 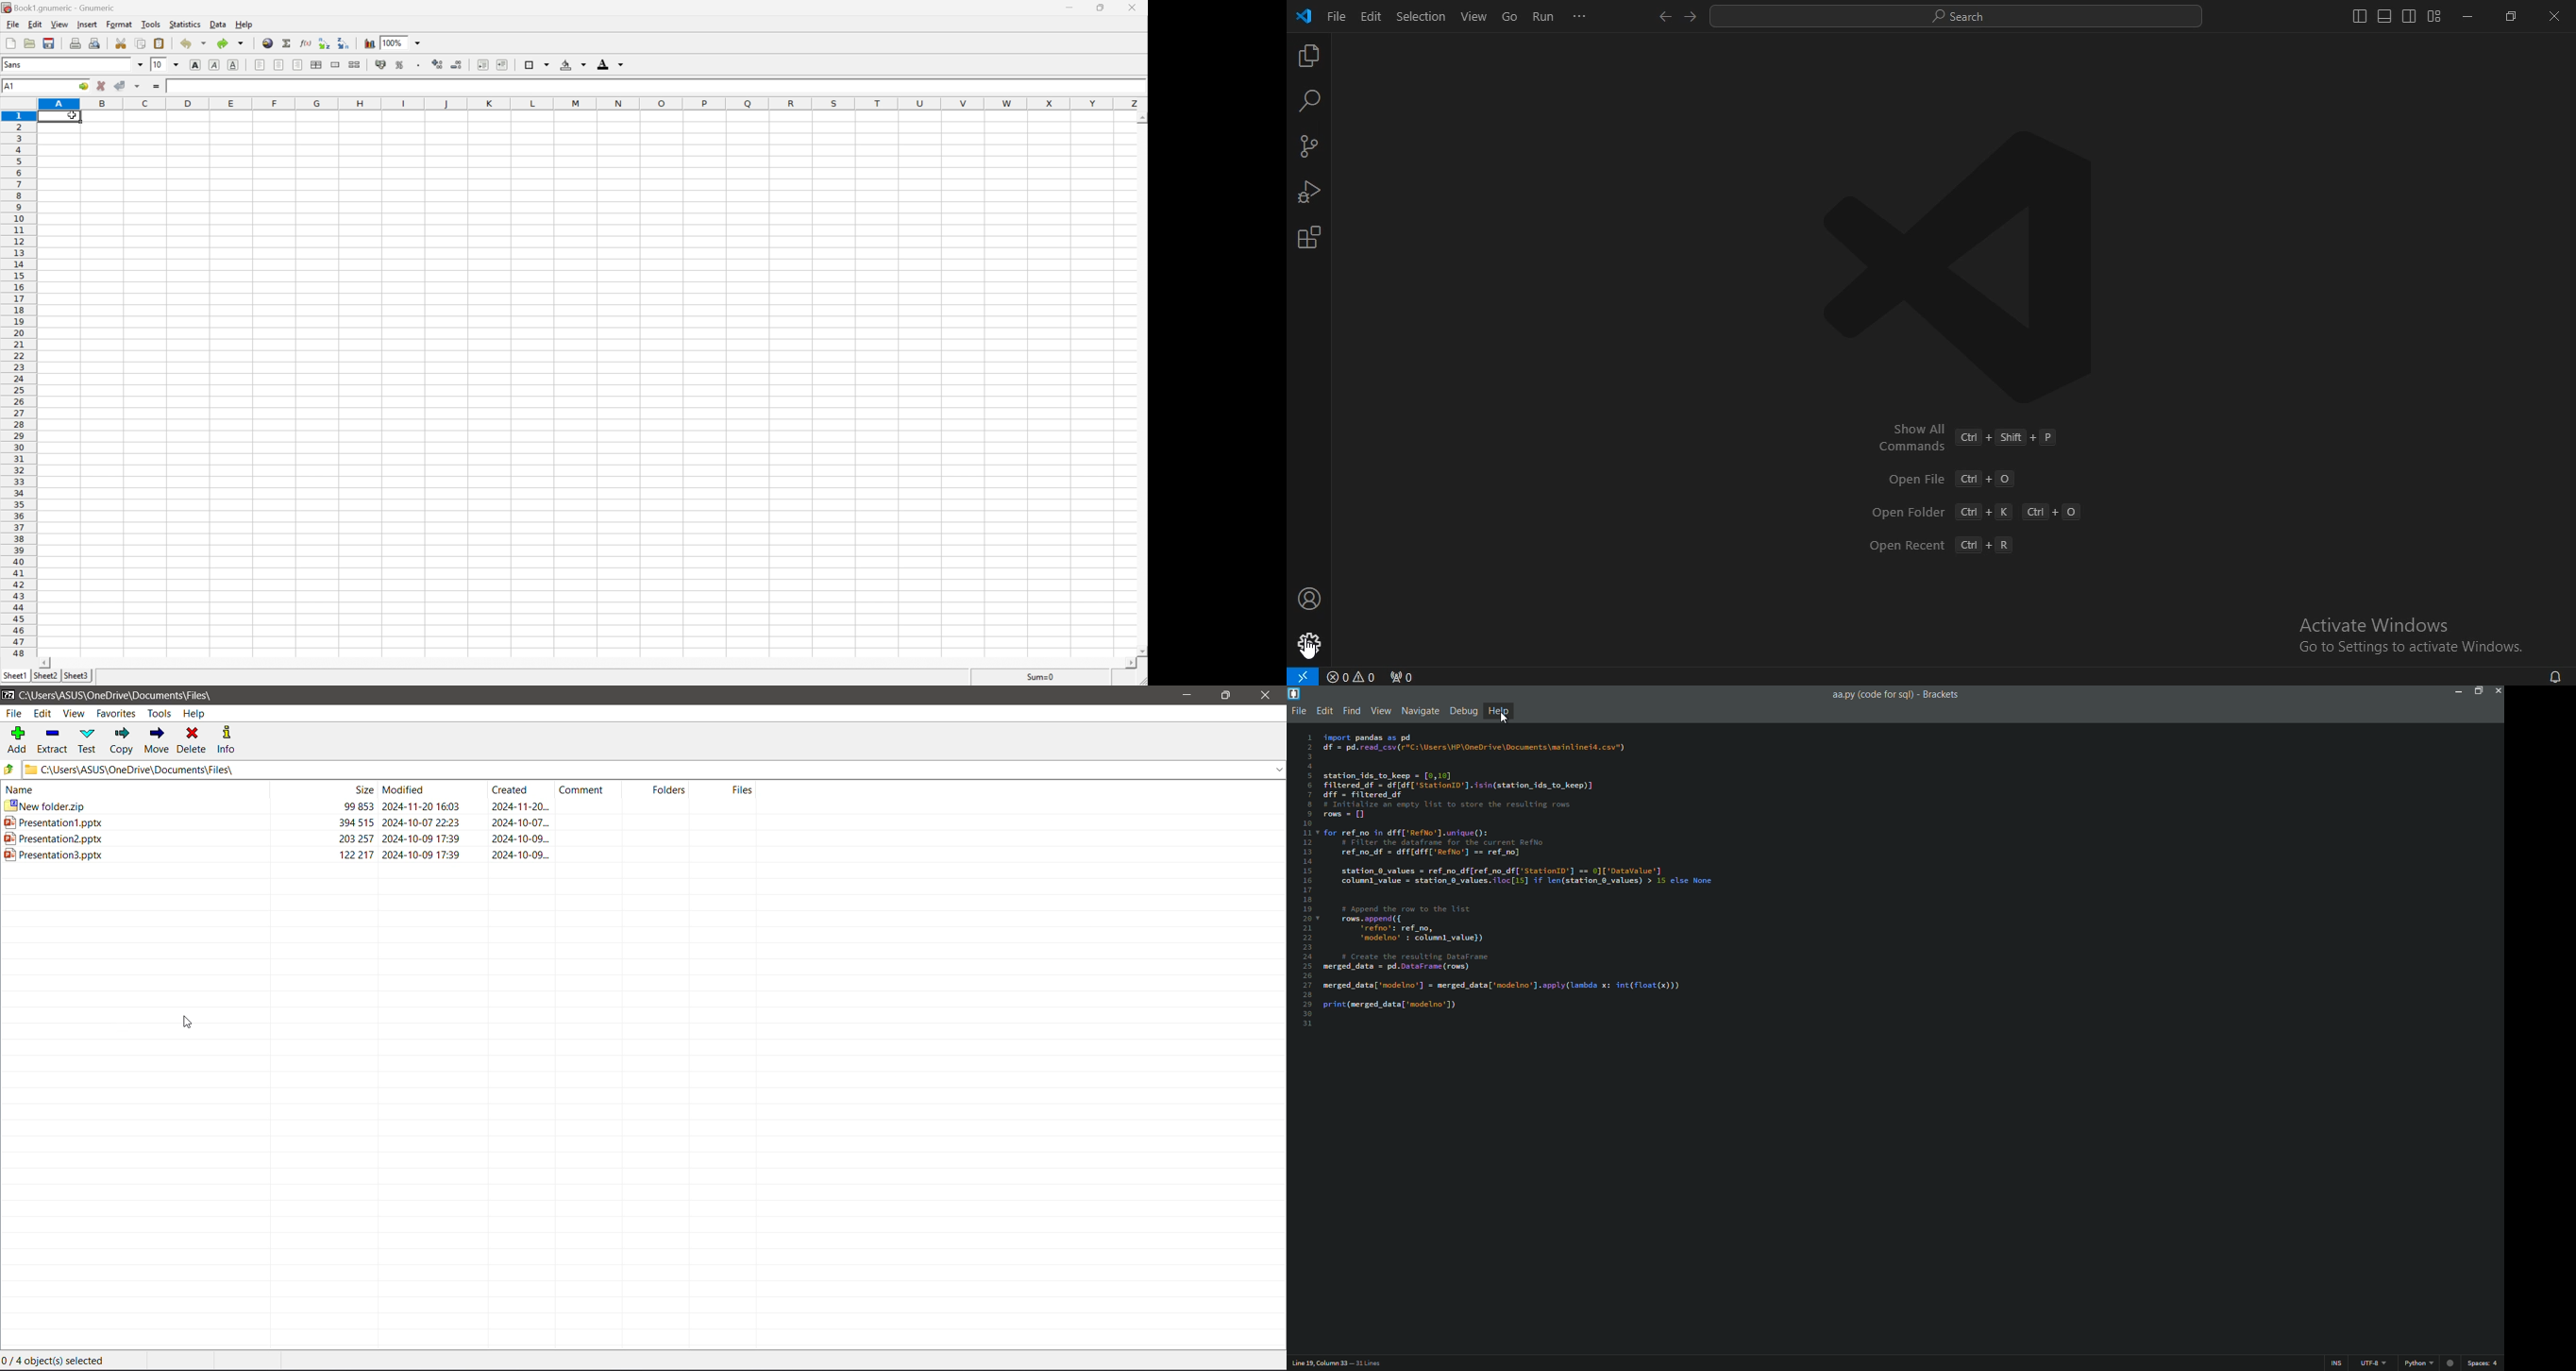 I want to click on sheet2, so click(x=44, y=678).